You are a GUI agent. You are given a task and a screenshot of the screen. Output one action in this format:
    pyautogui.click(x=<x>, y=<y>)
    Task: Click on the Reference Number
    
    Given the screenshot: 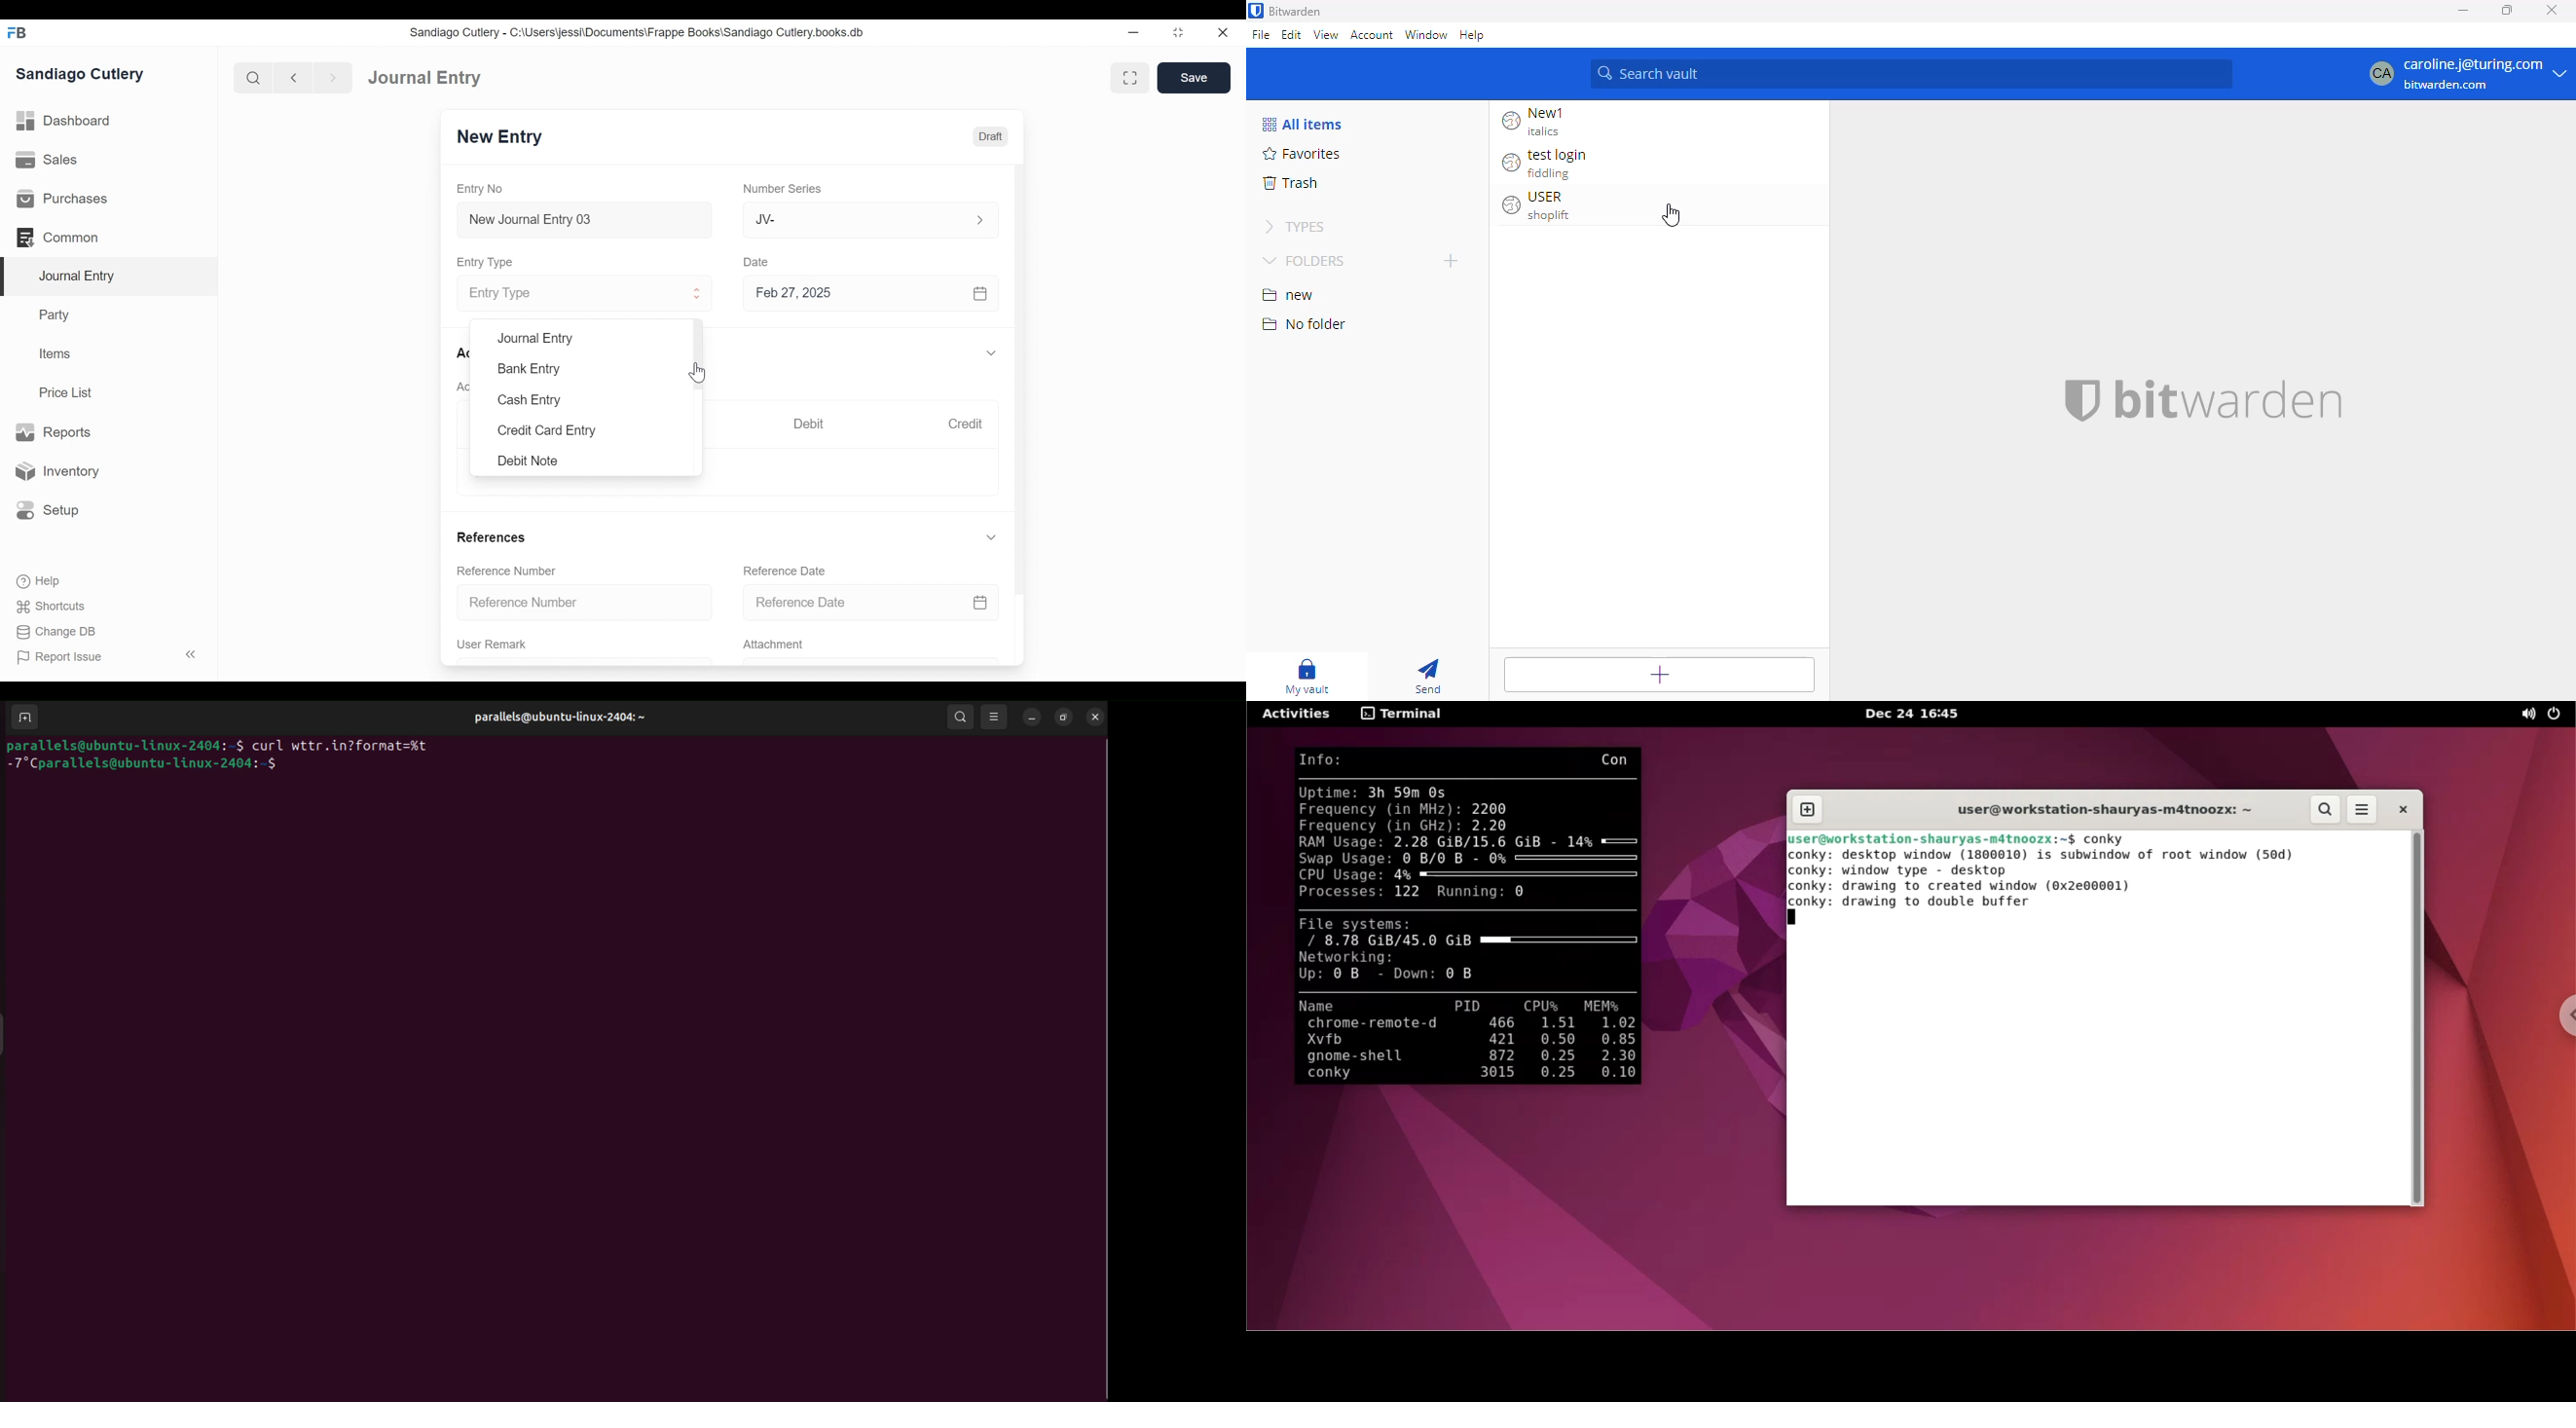 What is the action you would take?
    pyautogui.click(x=582, y=604)
    